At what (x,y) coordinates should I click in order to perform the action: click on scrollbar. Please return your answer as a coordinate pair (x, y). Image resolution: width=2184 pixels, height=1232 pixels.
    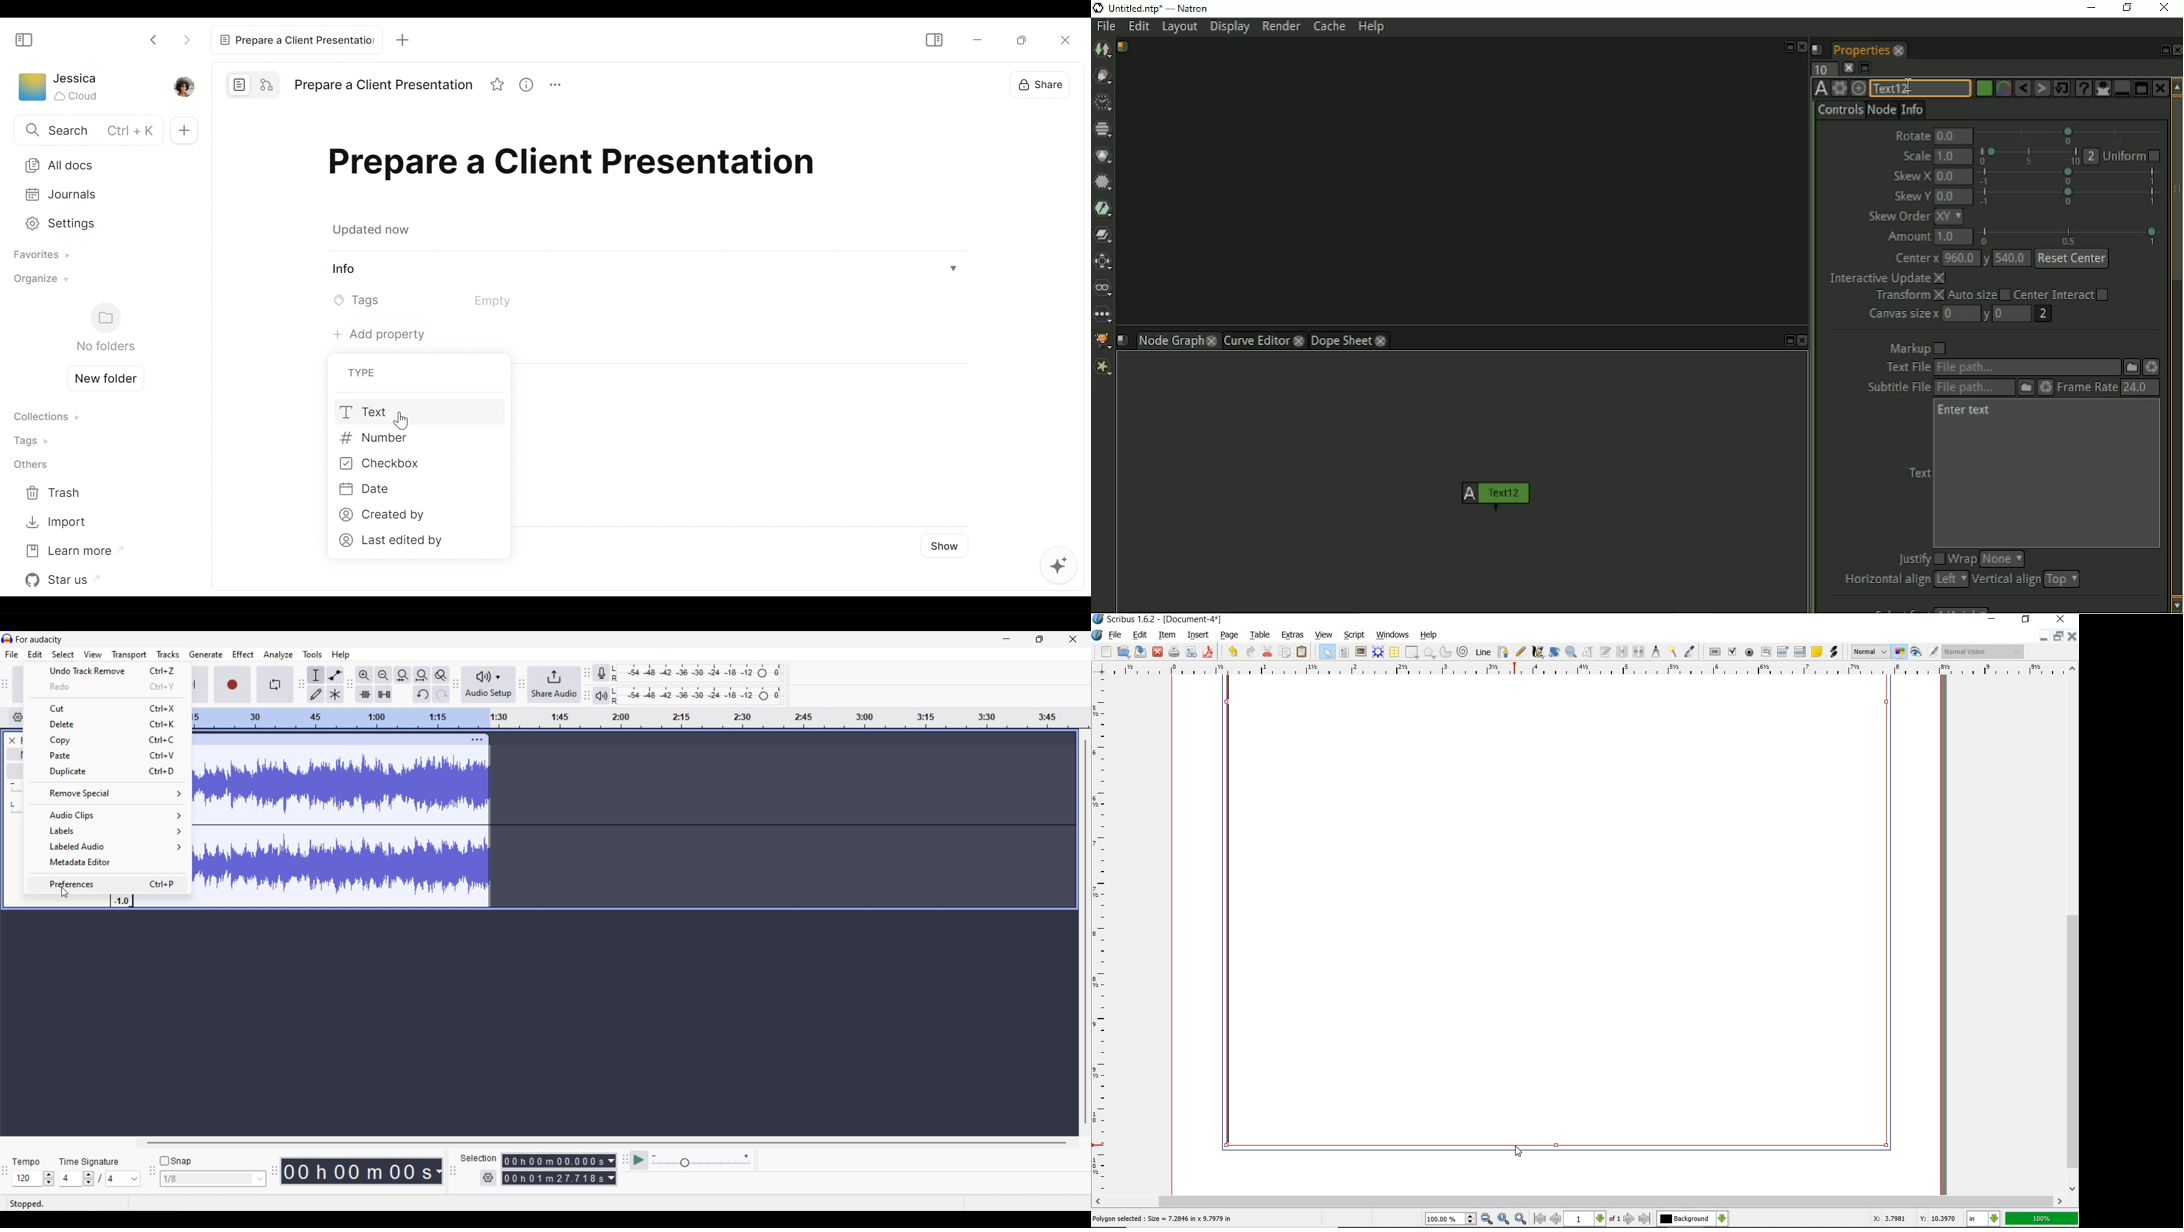
    Looking at the image, I should click on (1579, 1201).